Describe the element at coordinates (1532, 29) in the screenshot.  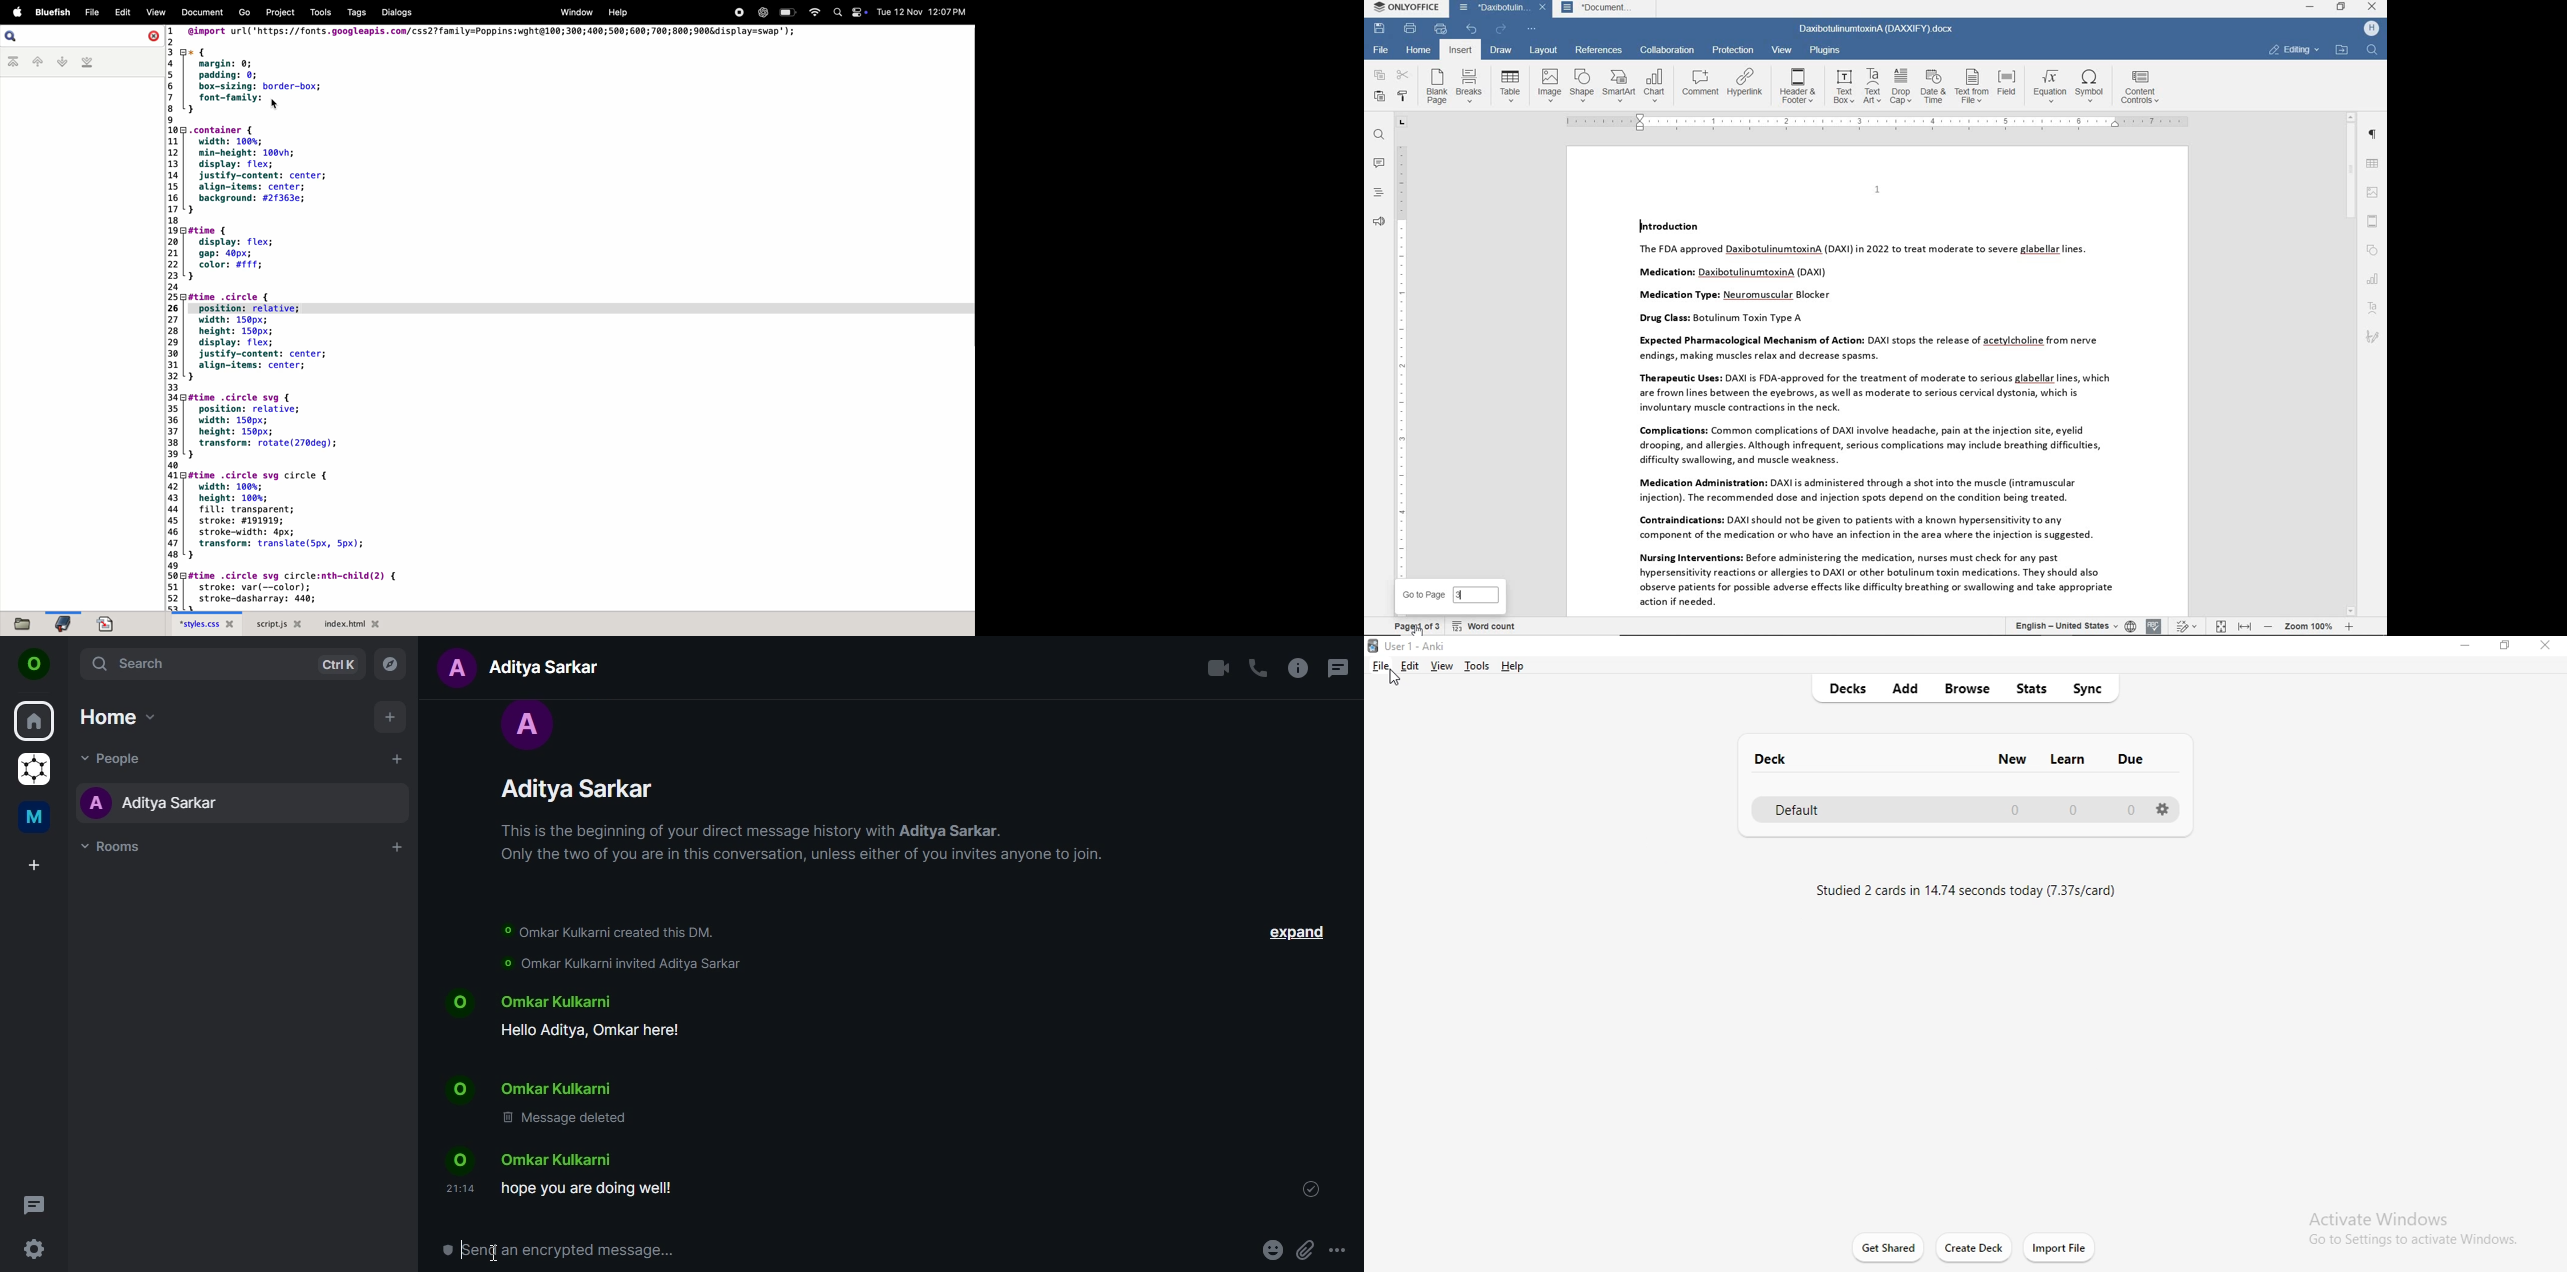
I see `customize quick access toolbar` at that location.